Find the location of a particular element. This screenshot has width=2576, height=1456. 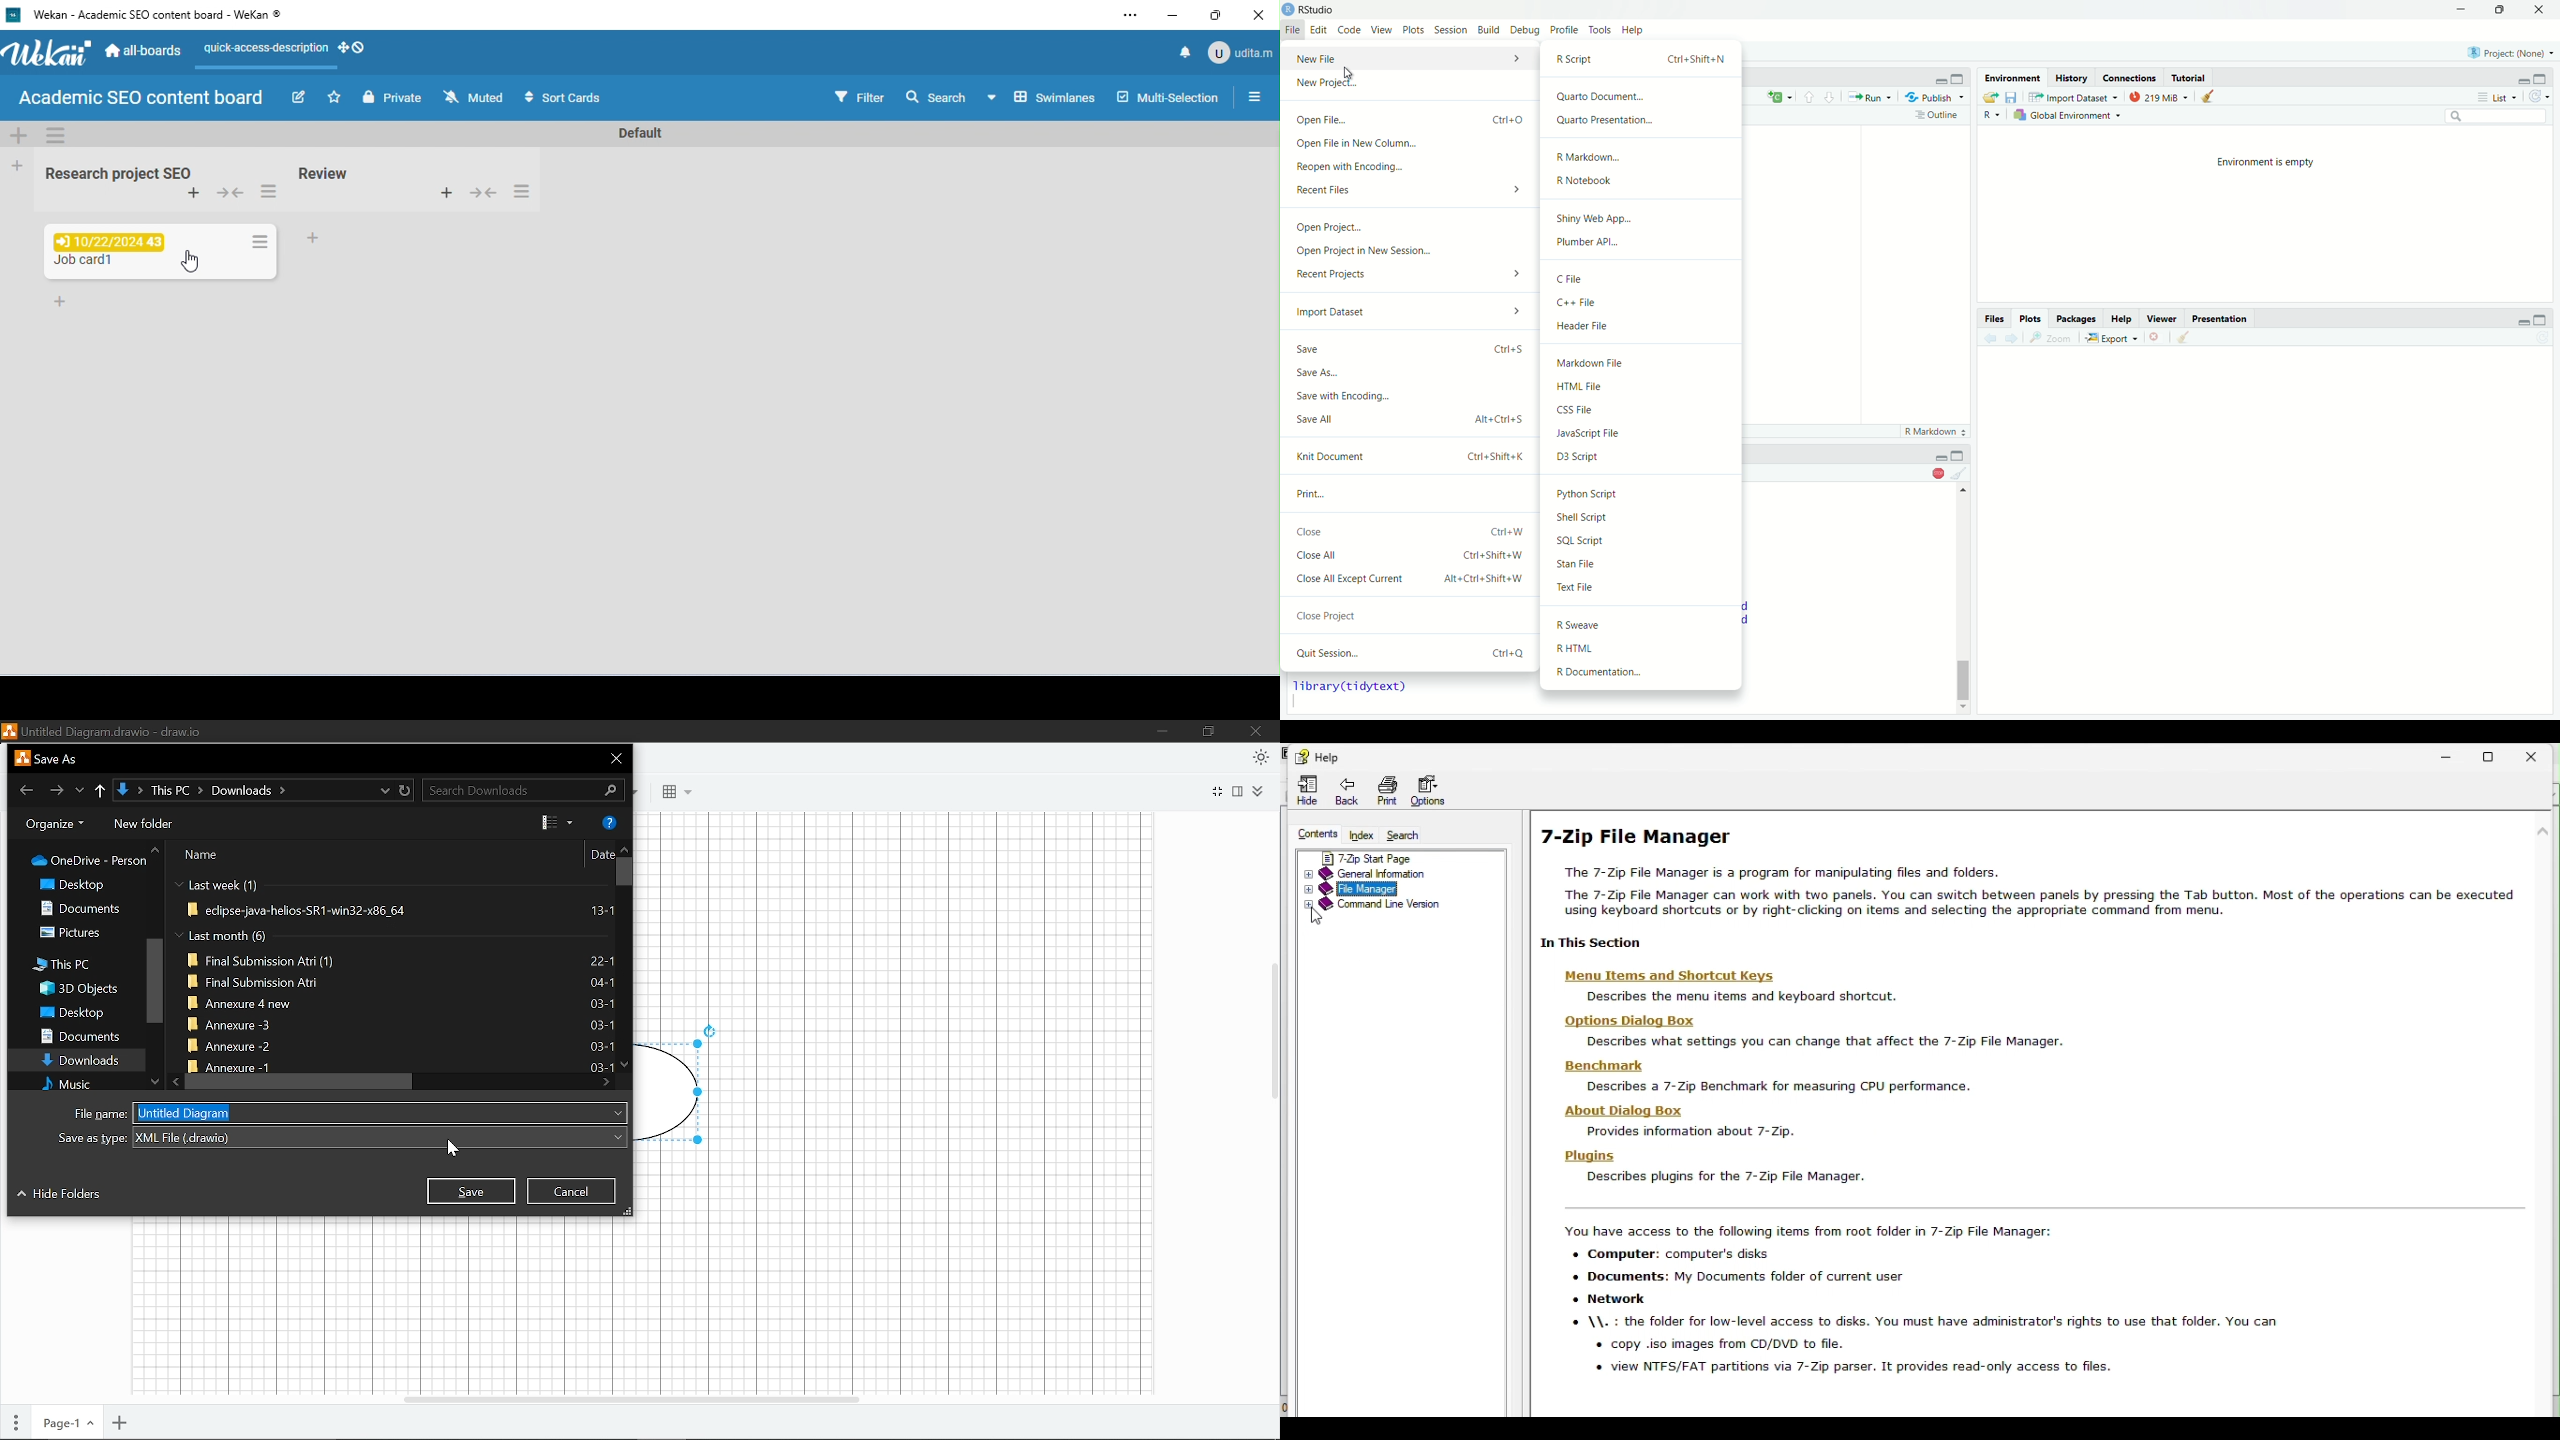

R Markdown... is located at coordinates (1643, 157).